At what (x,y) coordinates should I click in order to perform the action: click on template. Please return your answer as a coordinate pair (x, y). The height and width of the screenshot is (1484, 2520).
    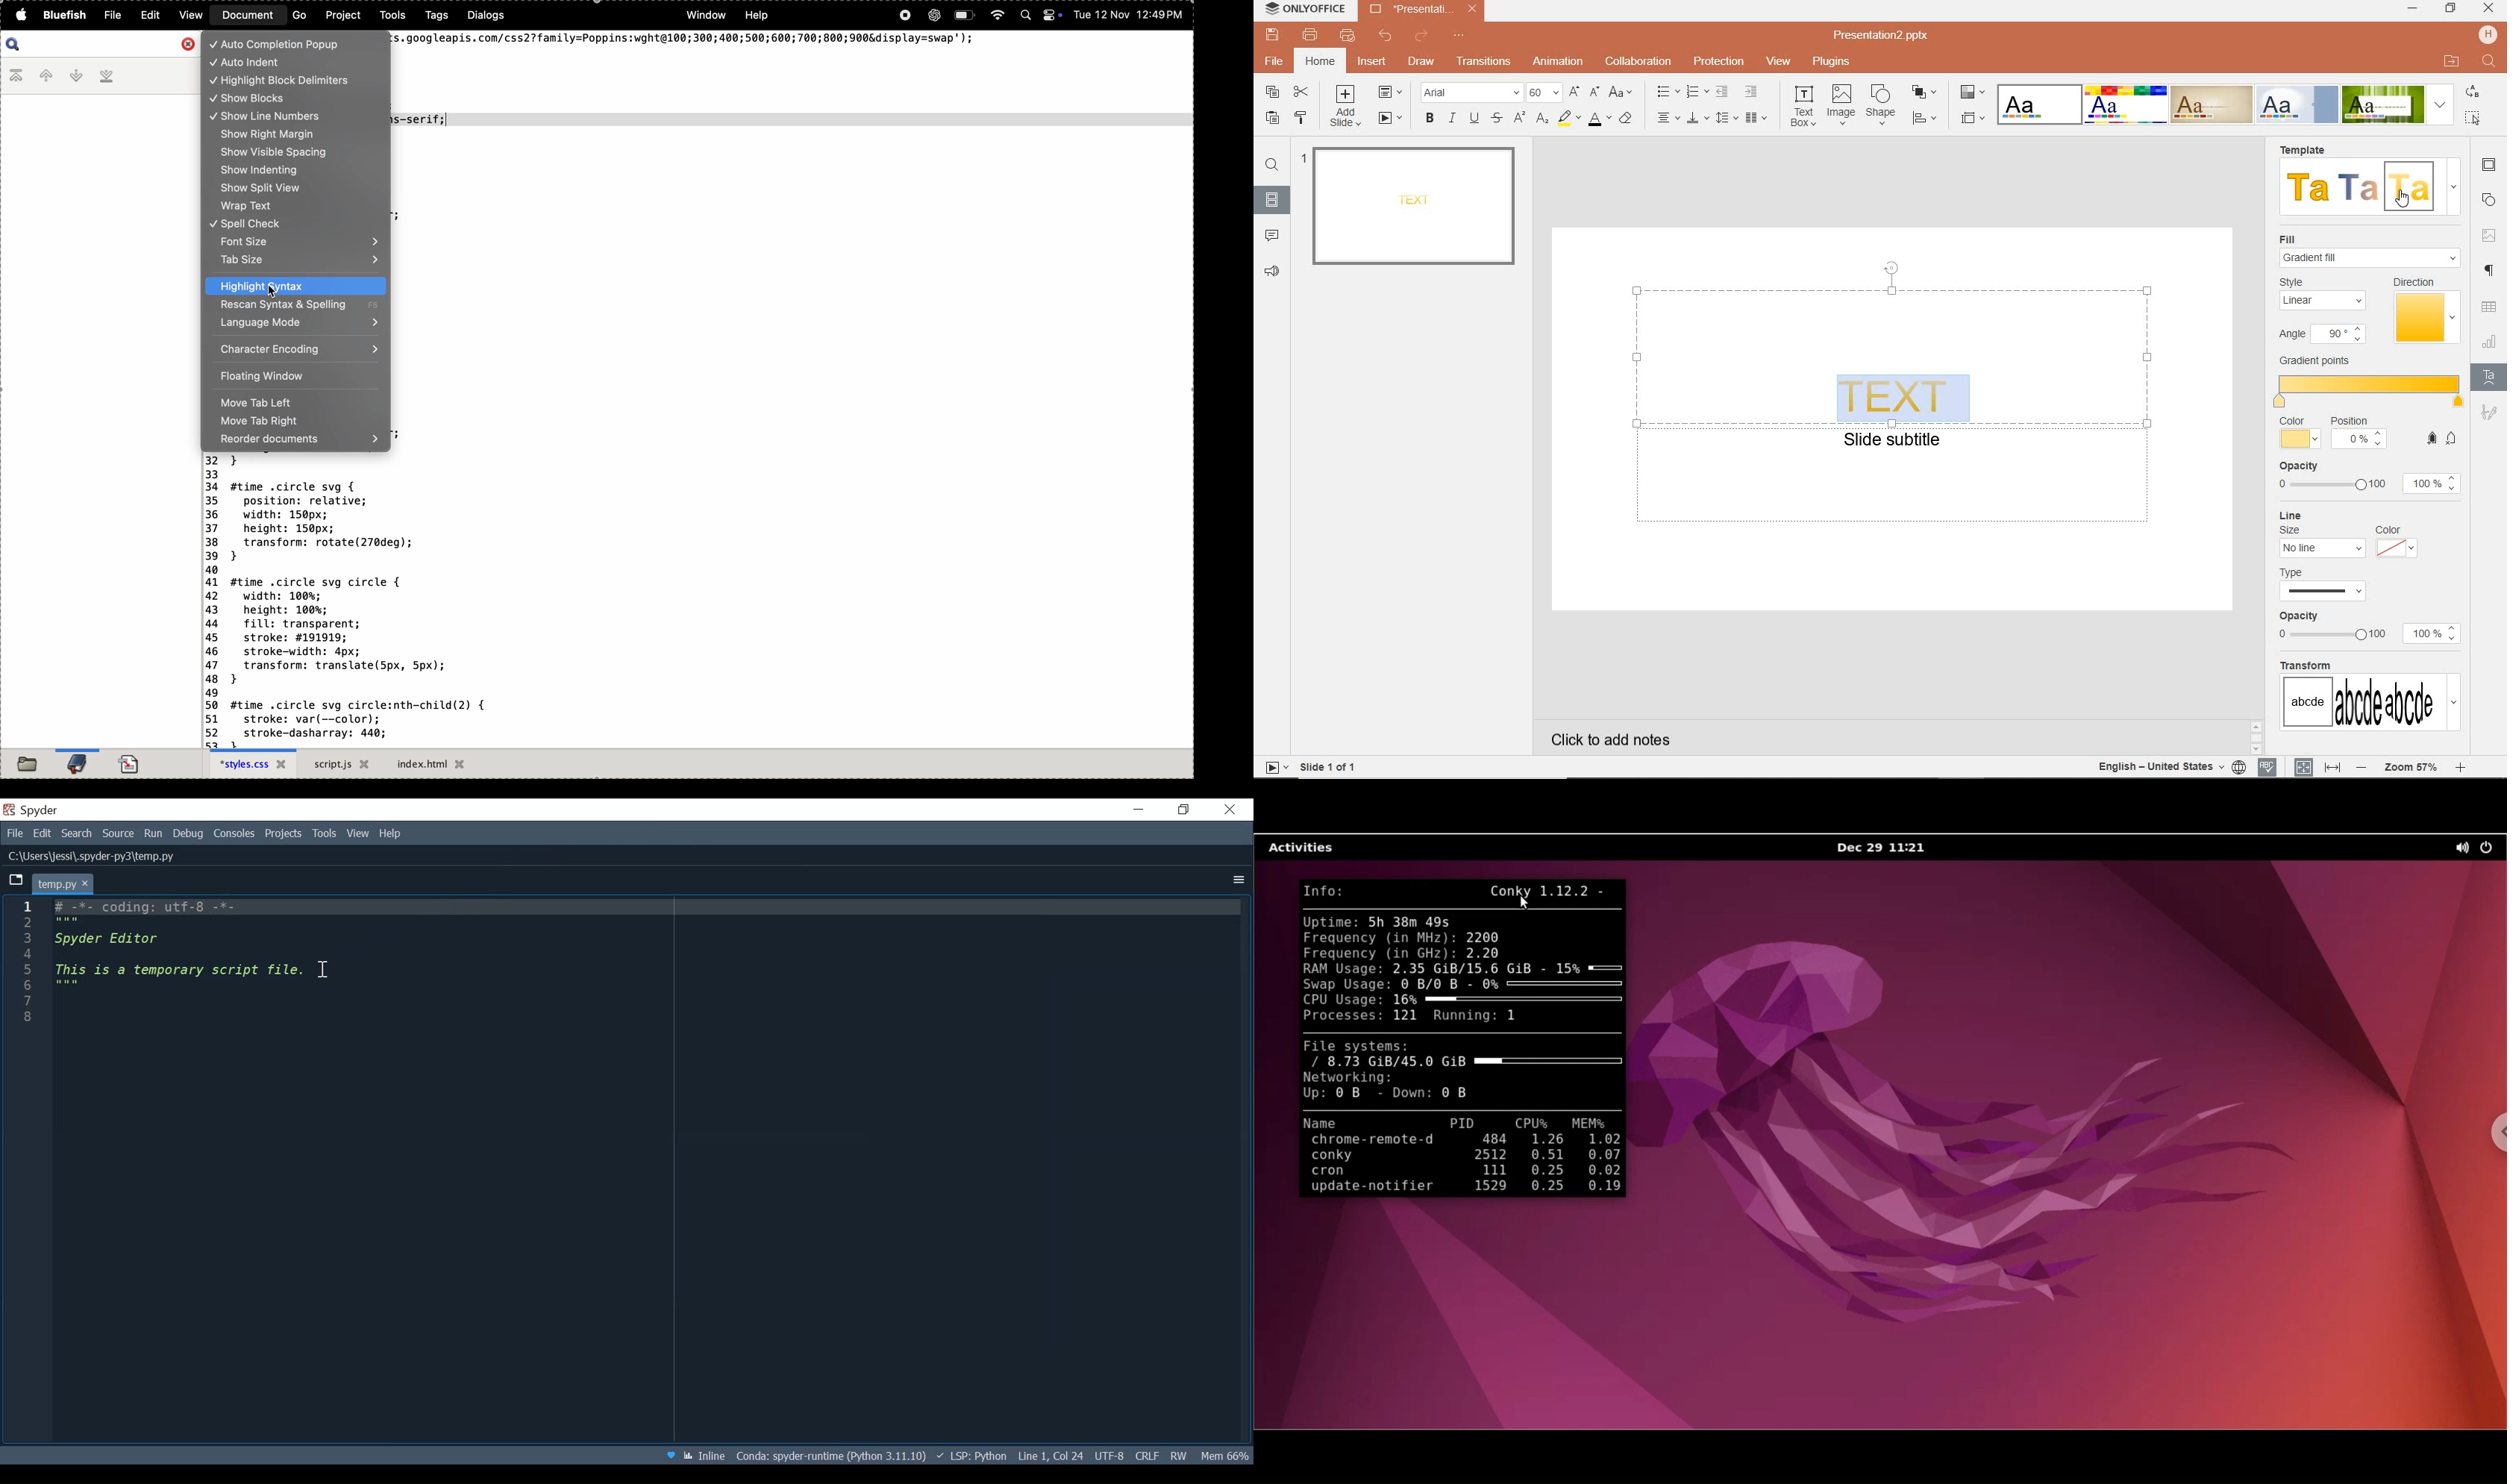
    Looking at the image, I should click on (2408, 187).